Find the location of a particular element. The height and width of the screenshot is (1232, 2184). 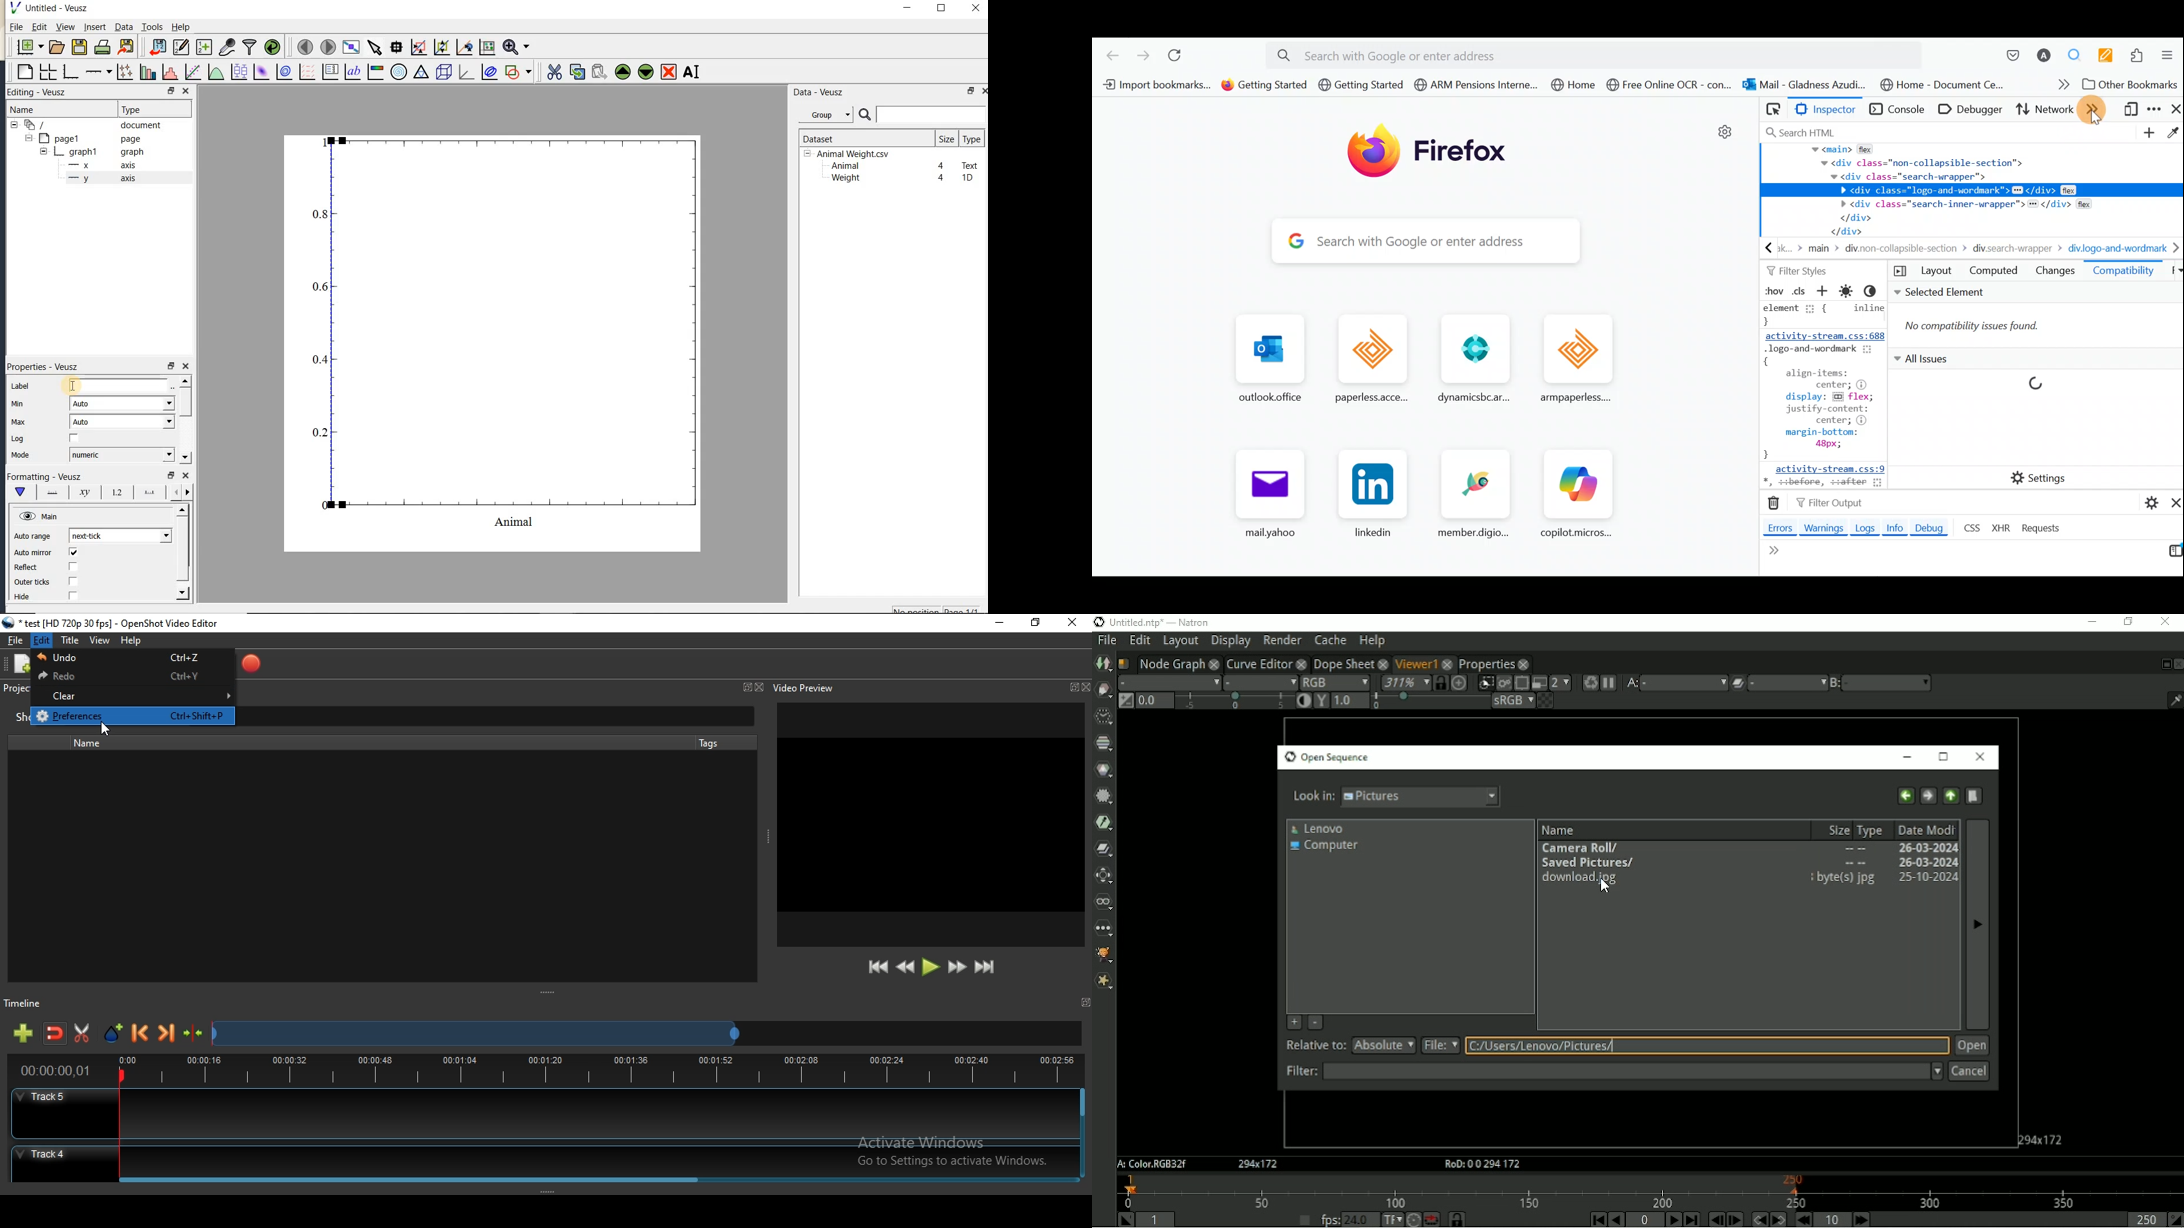

Open application menu is located at coordinates (2170, 57).